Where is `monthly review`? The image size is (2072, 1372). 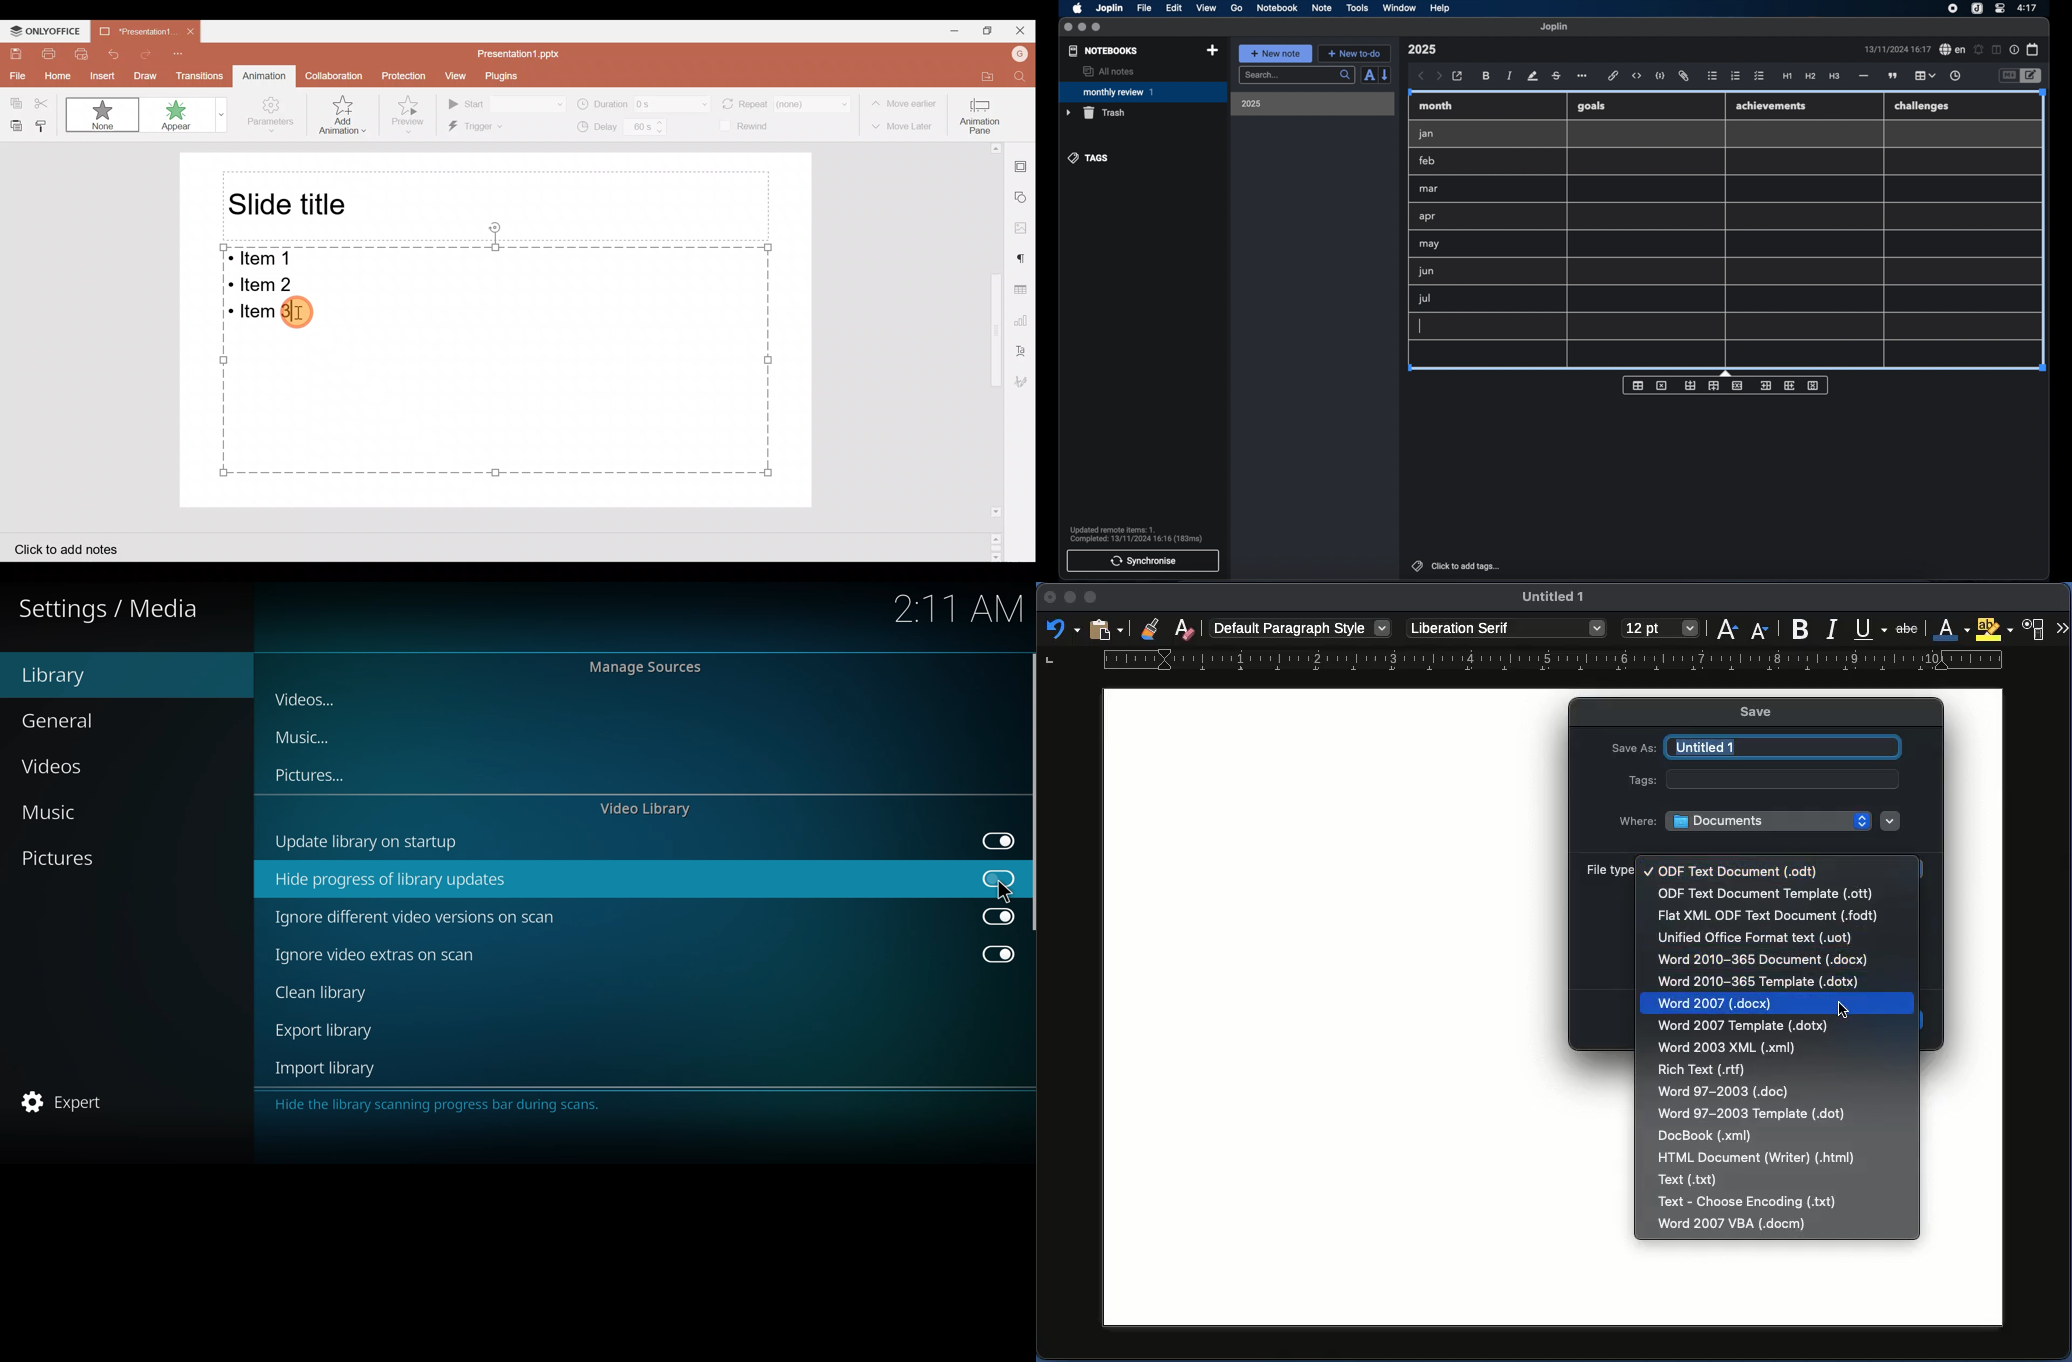
monthly review is located at coordinates (1143, 91).